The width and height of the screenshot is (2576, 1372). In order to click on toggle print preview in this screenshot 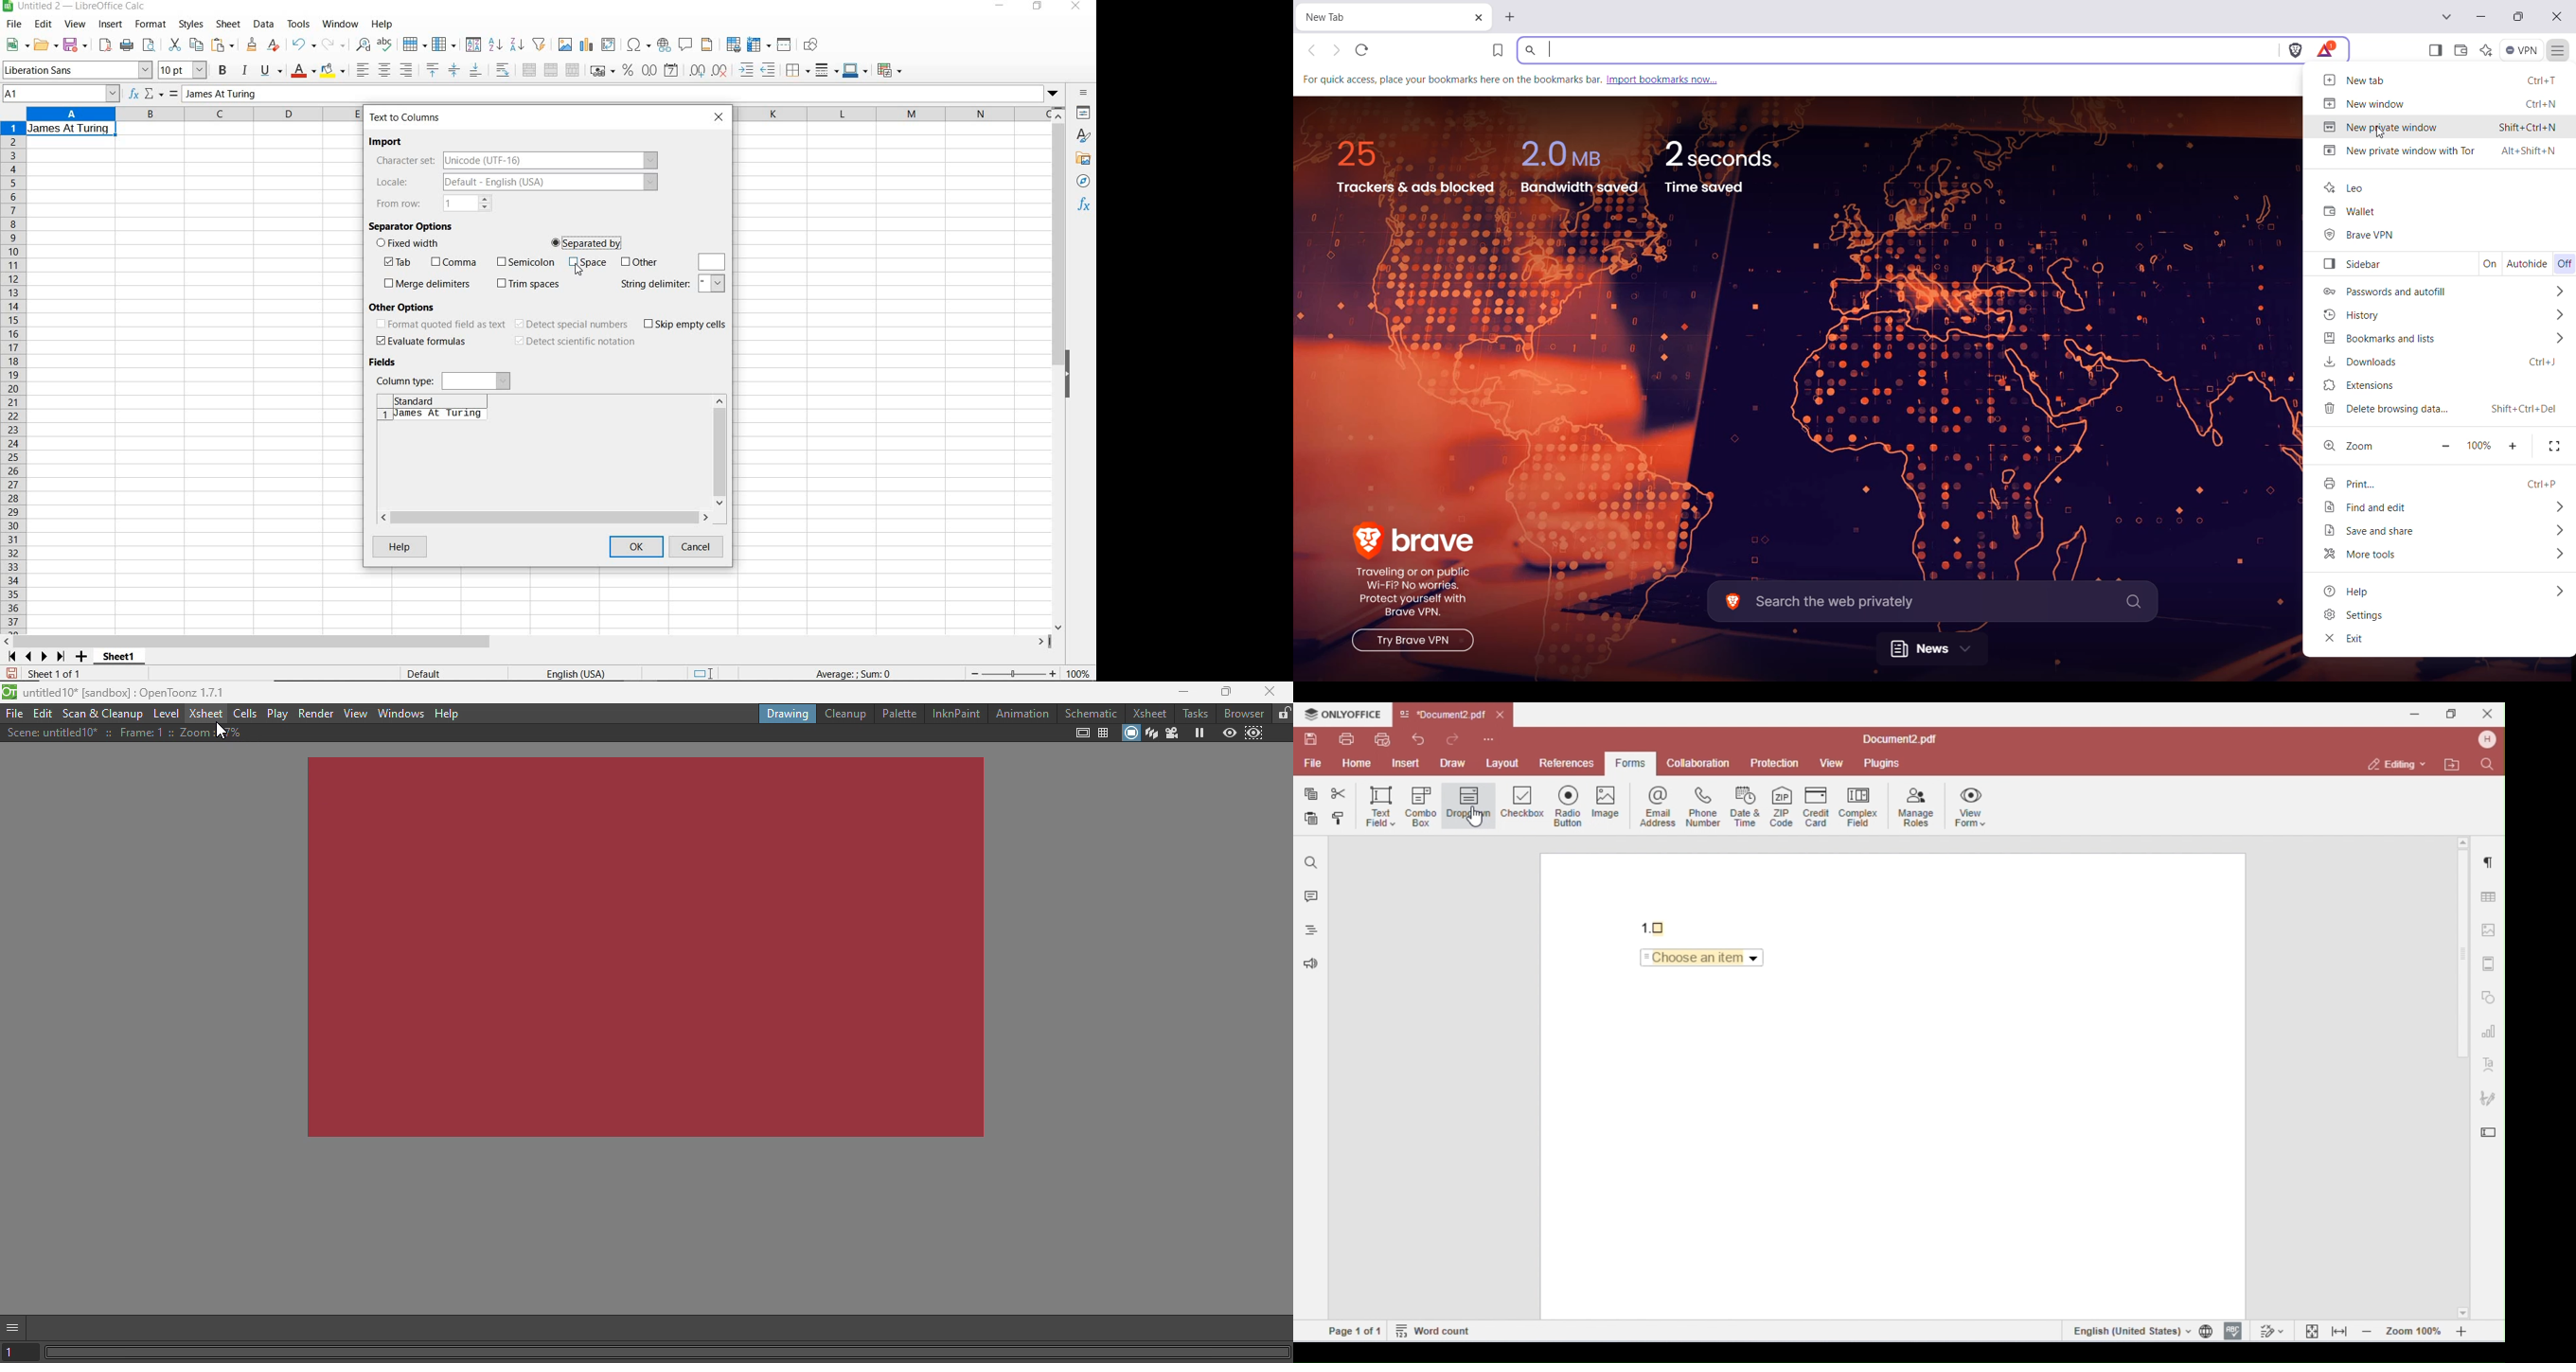, I will do `click(151, 46)`.